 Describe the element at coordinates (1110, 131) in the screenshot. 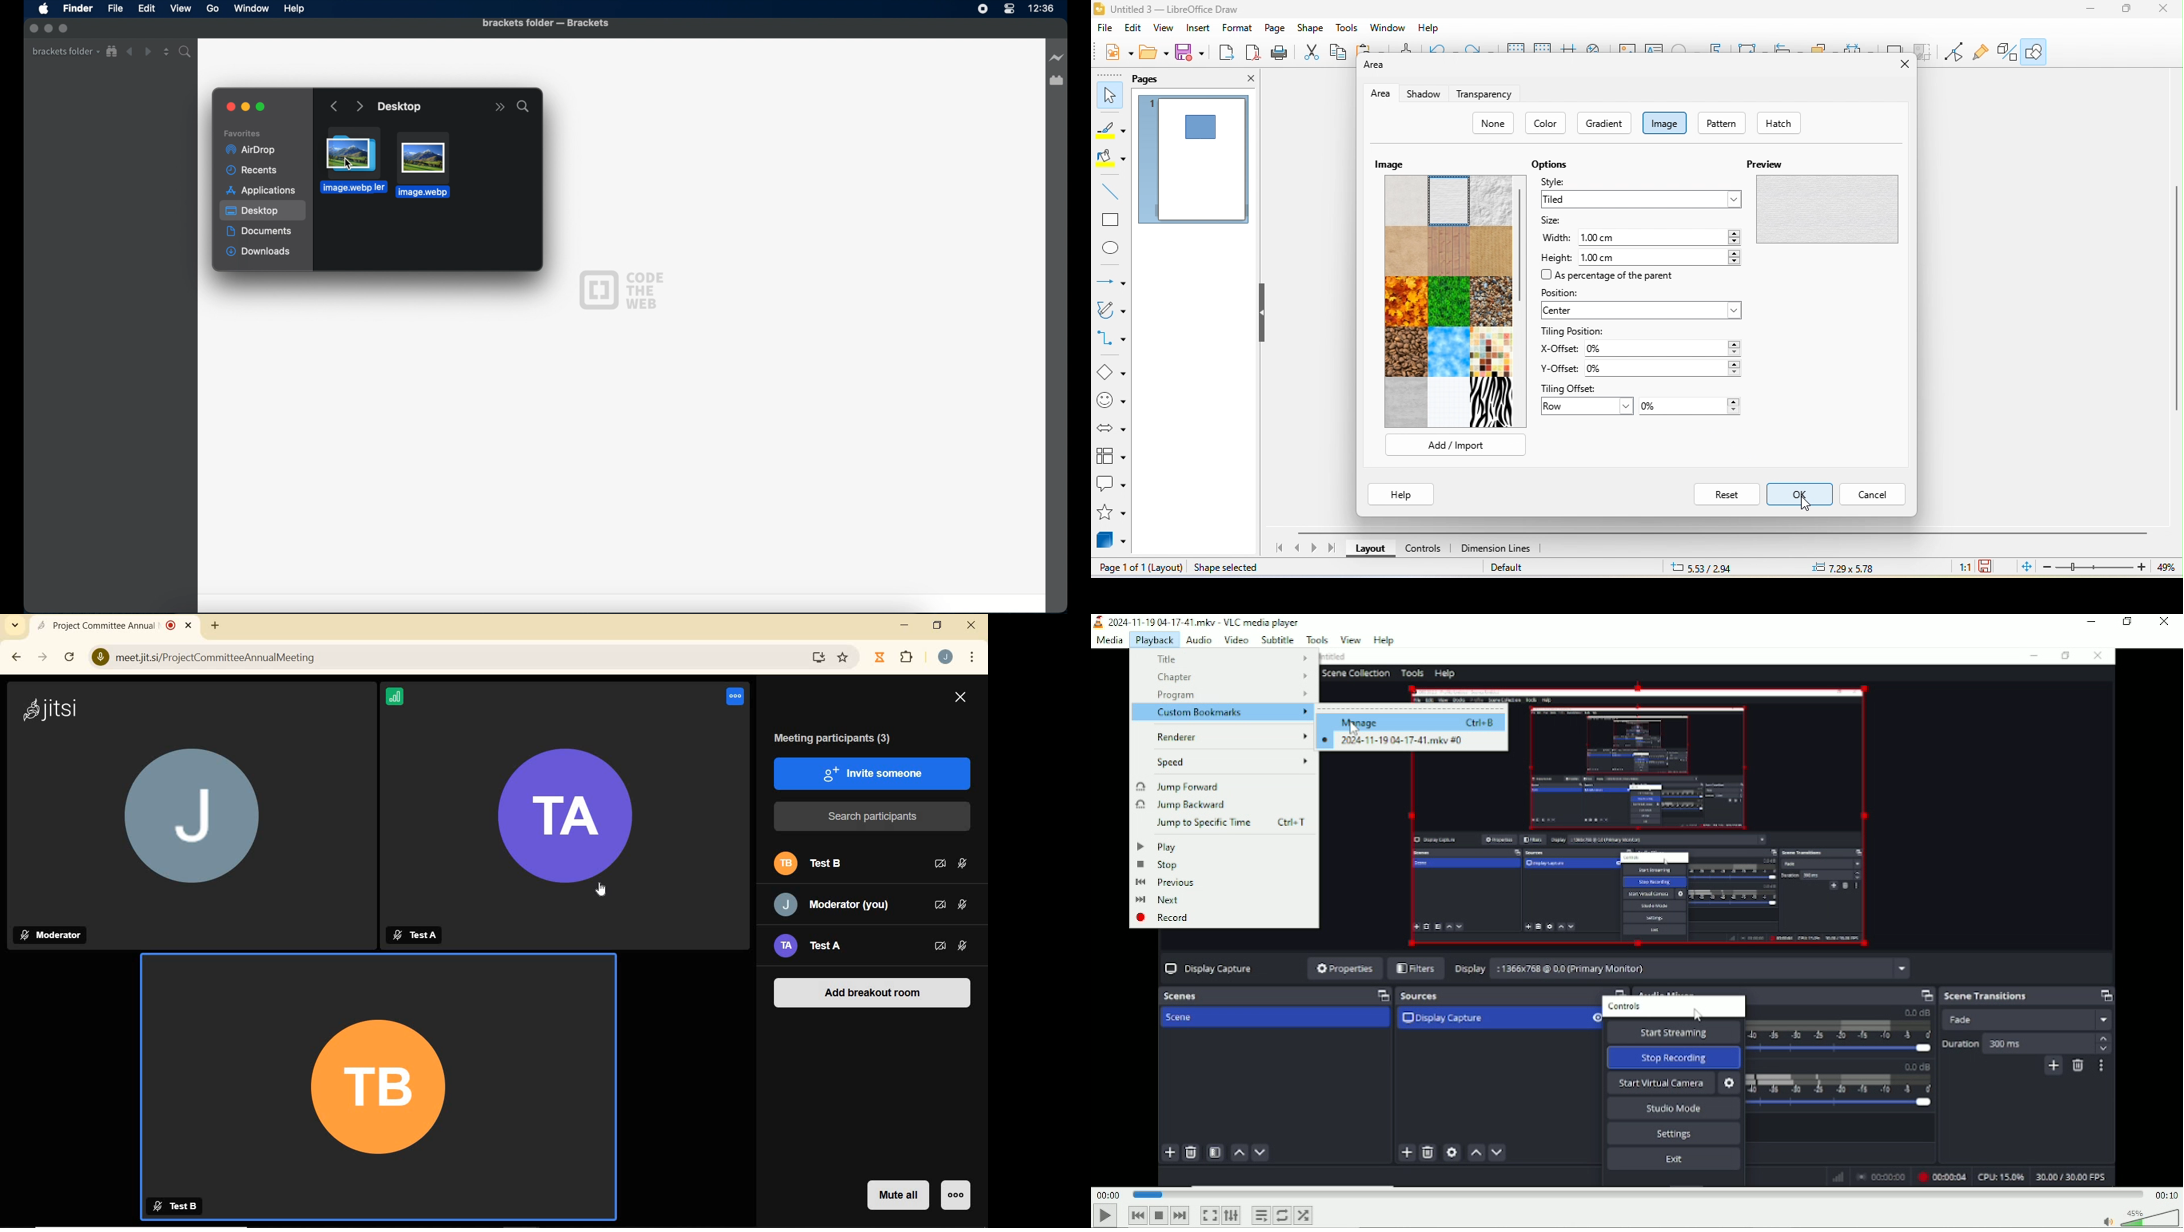

I see `line color` at that location.